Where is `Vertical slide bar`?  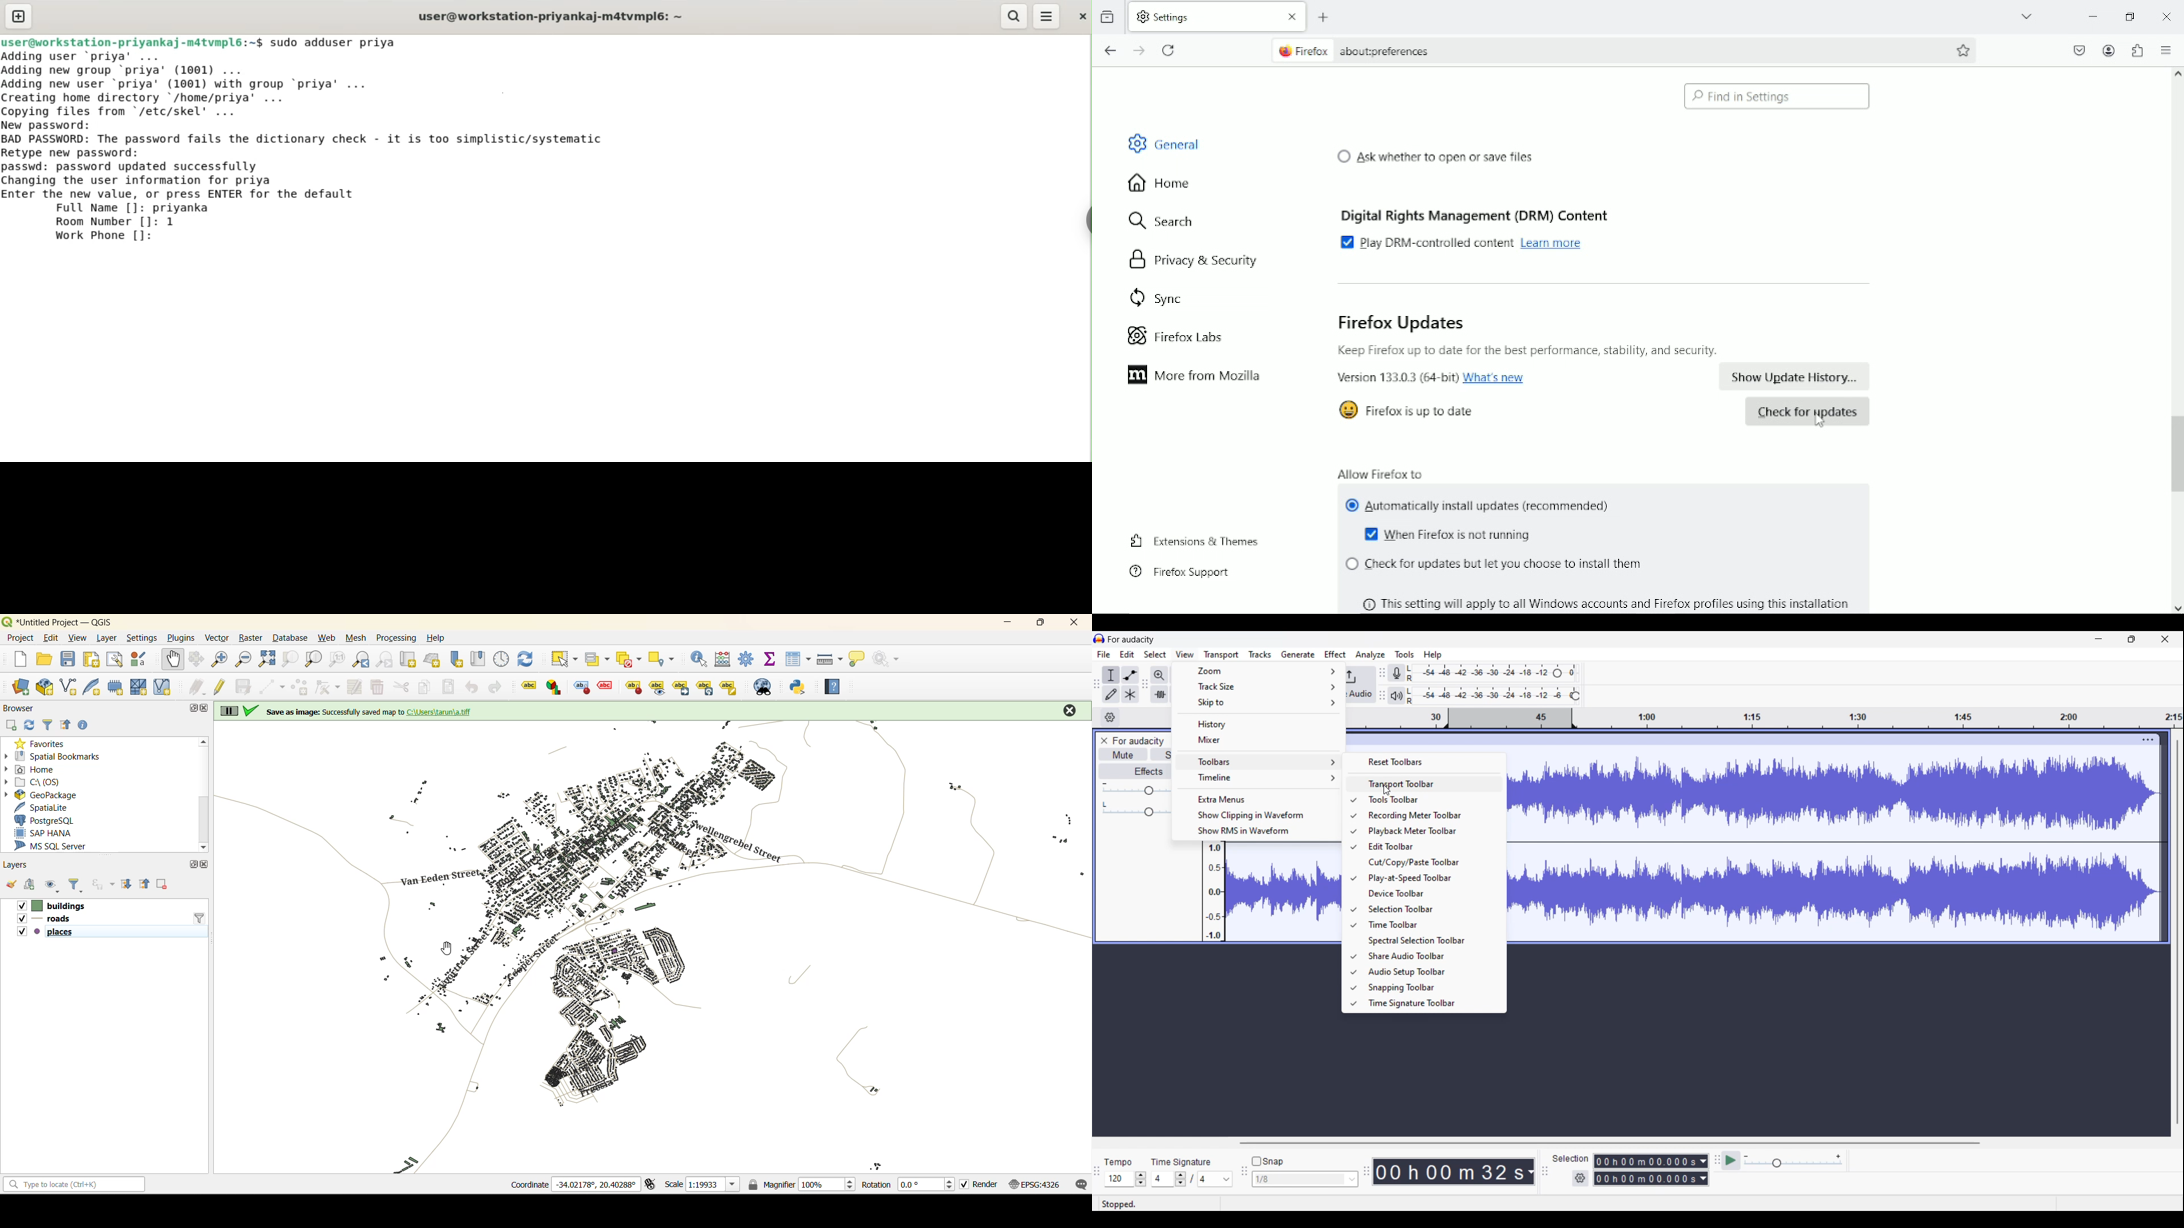 Vertical slide bar is located at coordinates (2178, 932).